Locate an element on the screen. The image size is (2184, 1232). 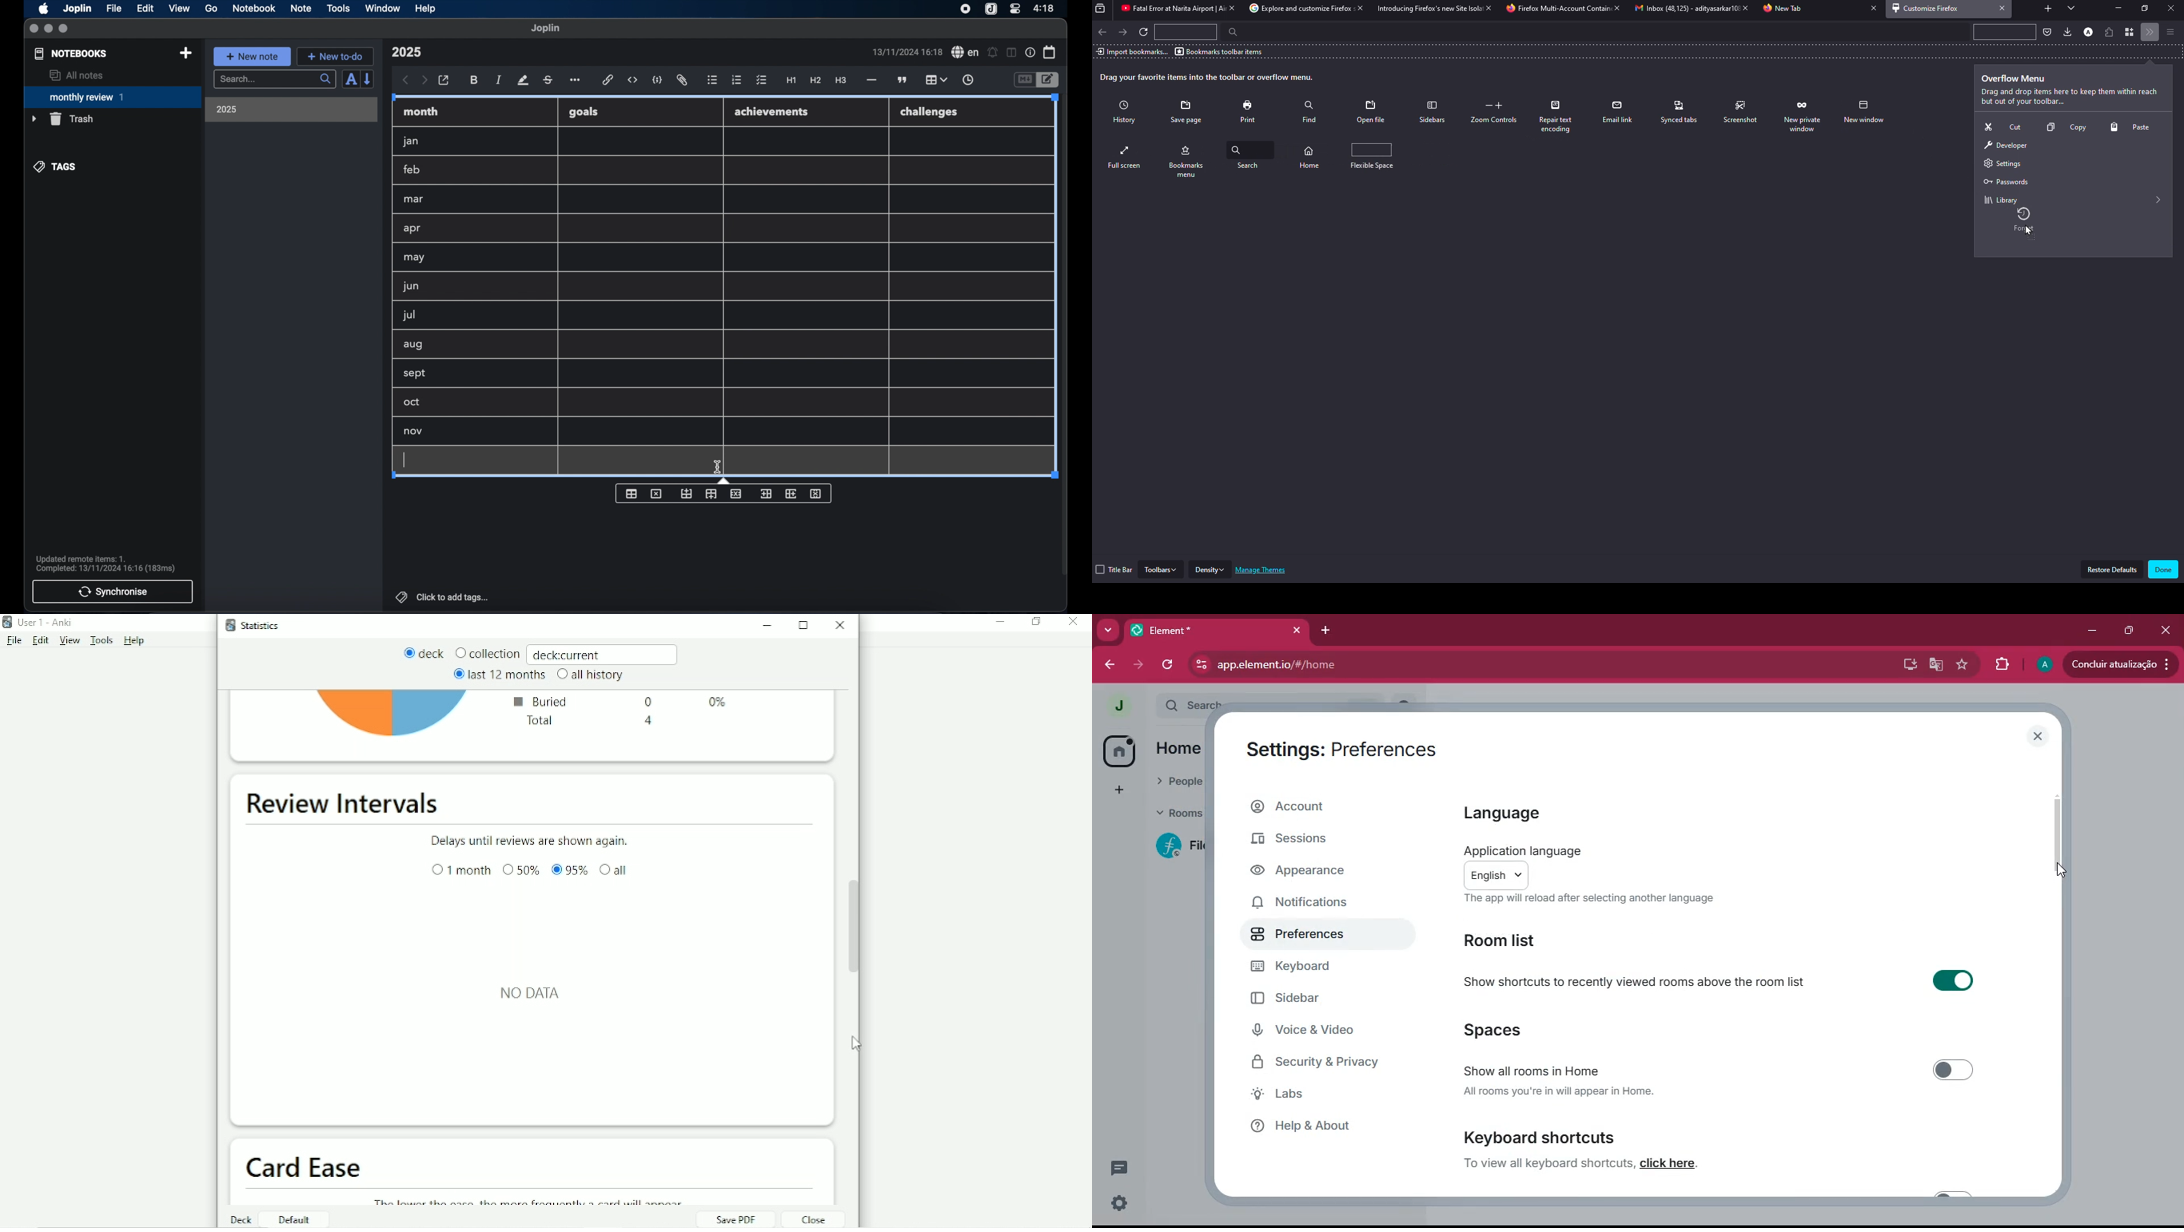
delete column is located at coordinates (818, 493).